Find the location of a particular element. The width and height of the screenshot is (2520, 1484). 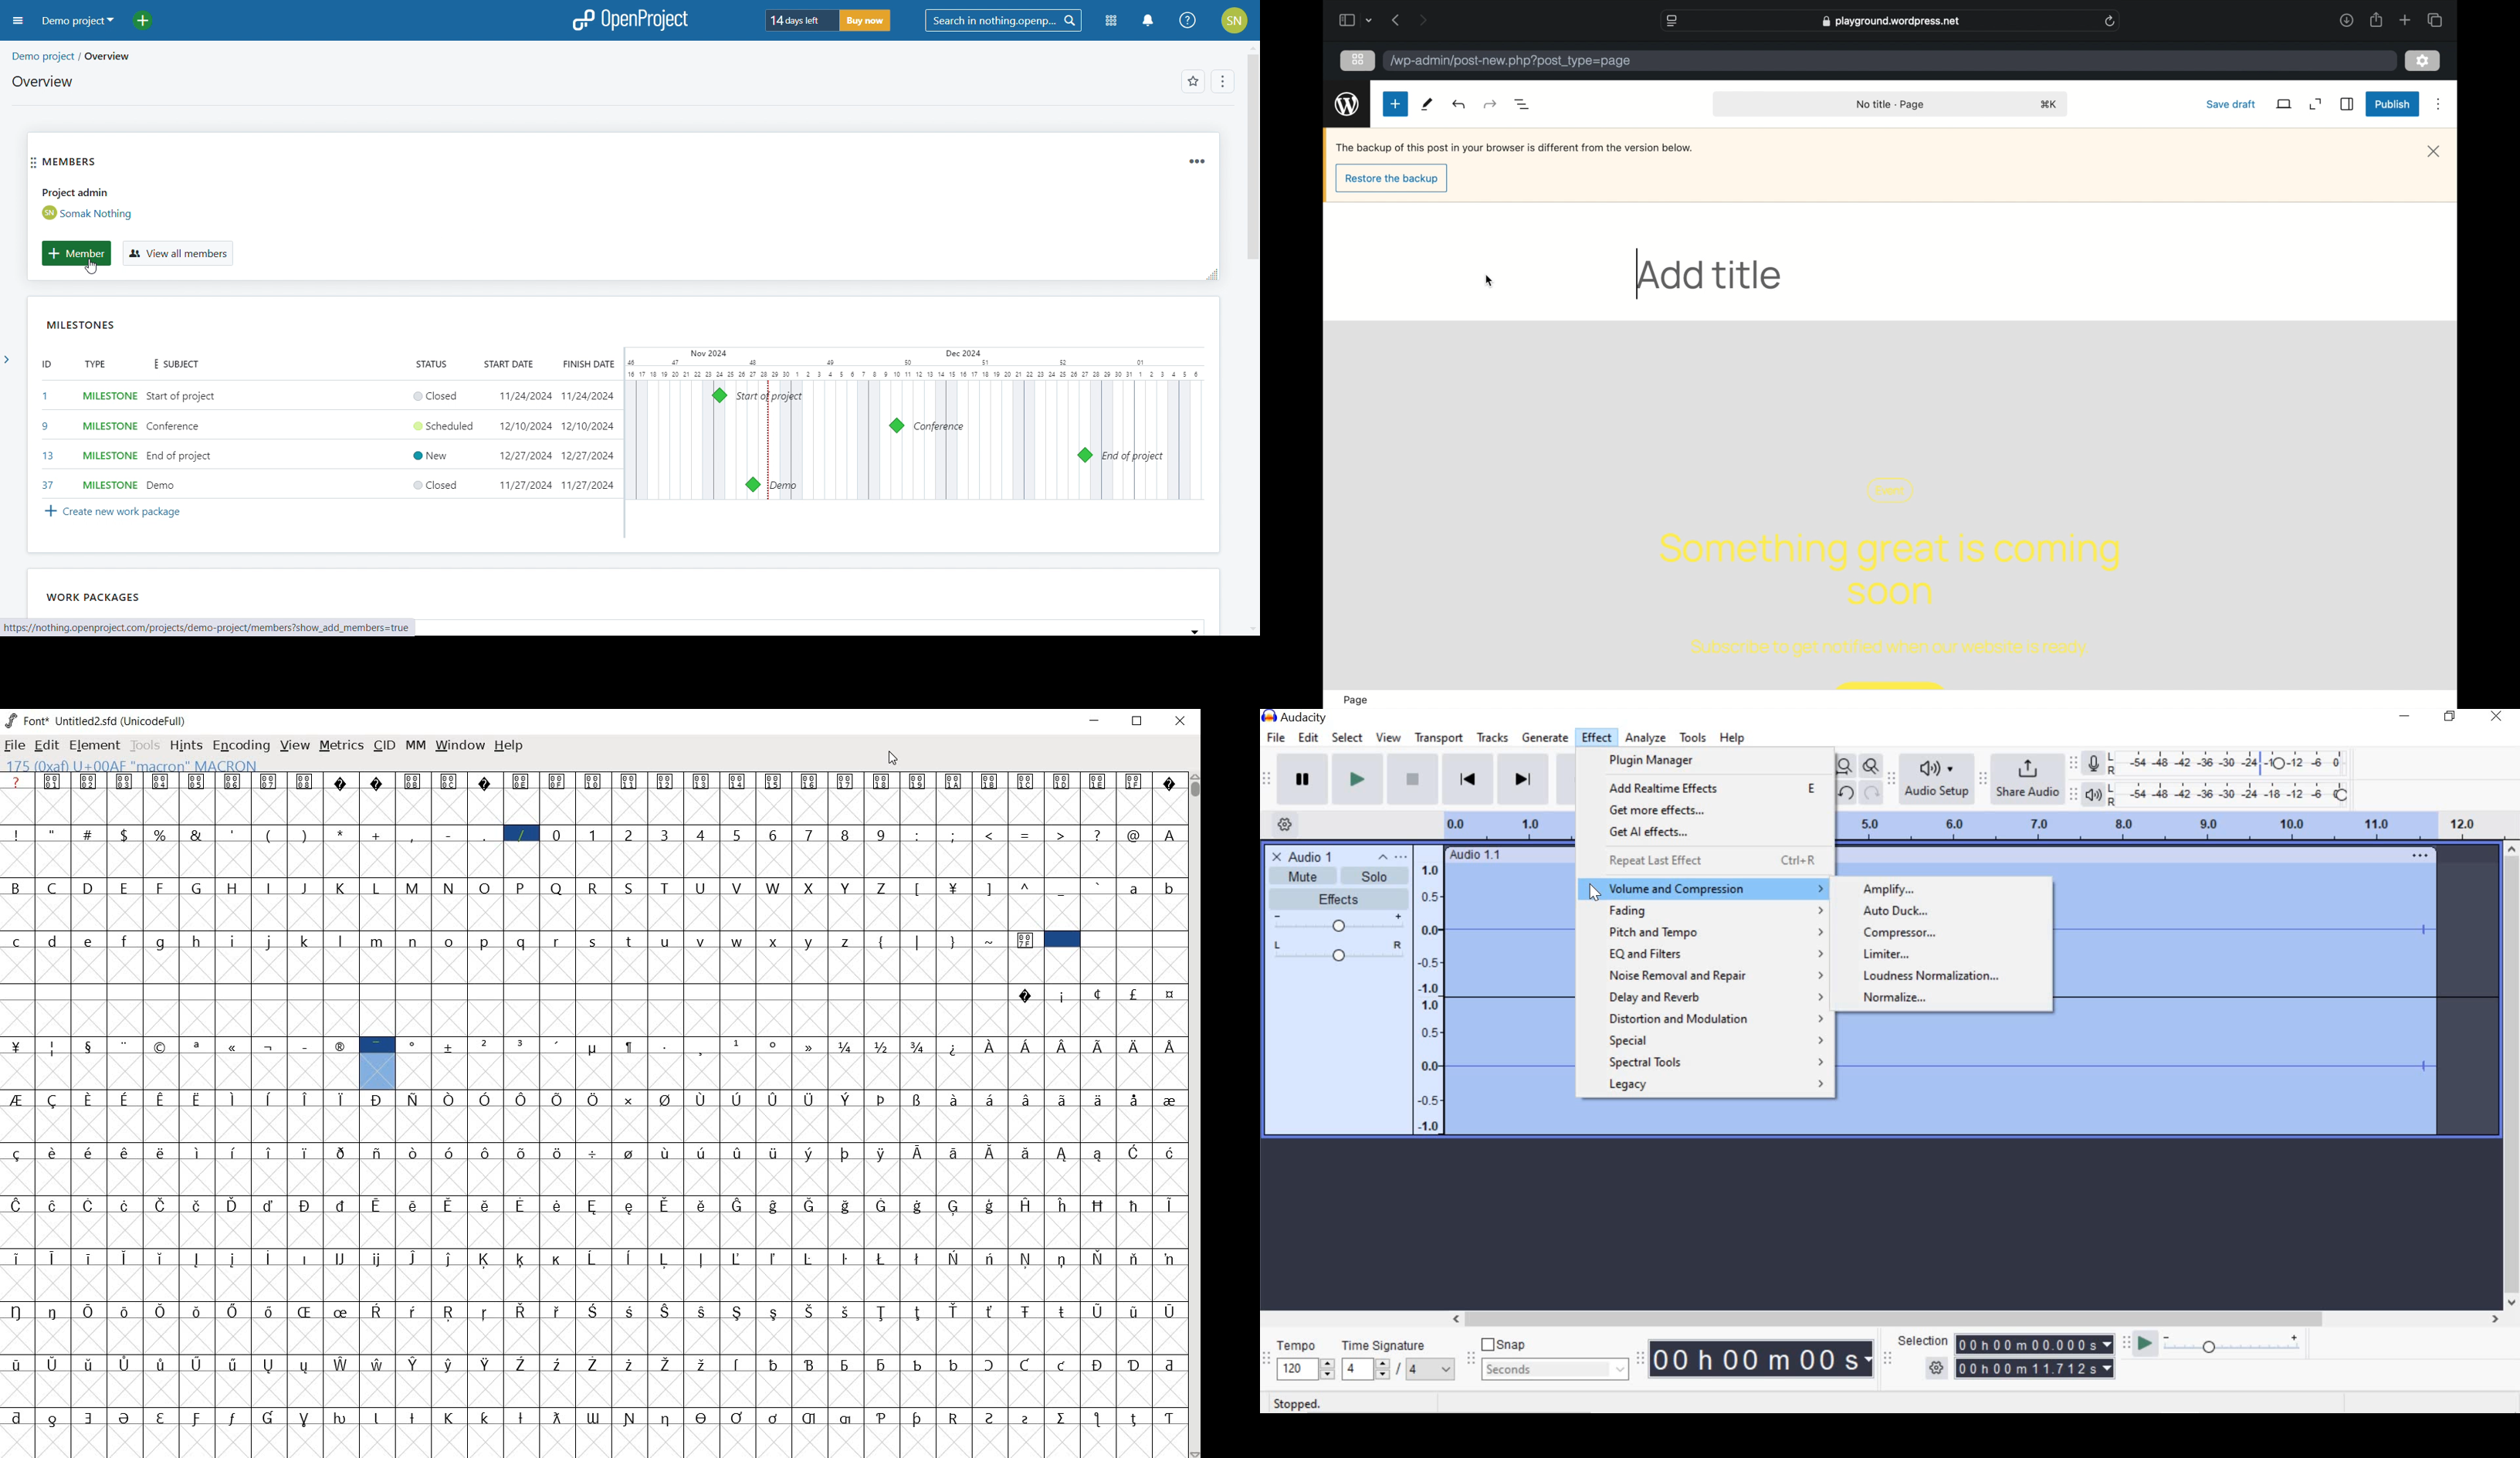

restore down is located at coordinates (2452, 717).